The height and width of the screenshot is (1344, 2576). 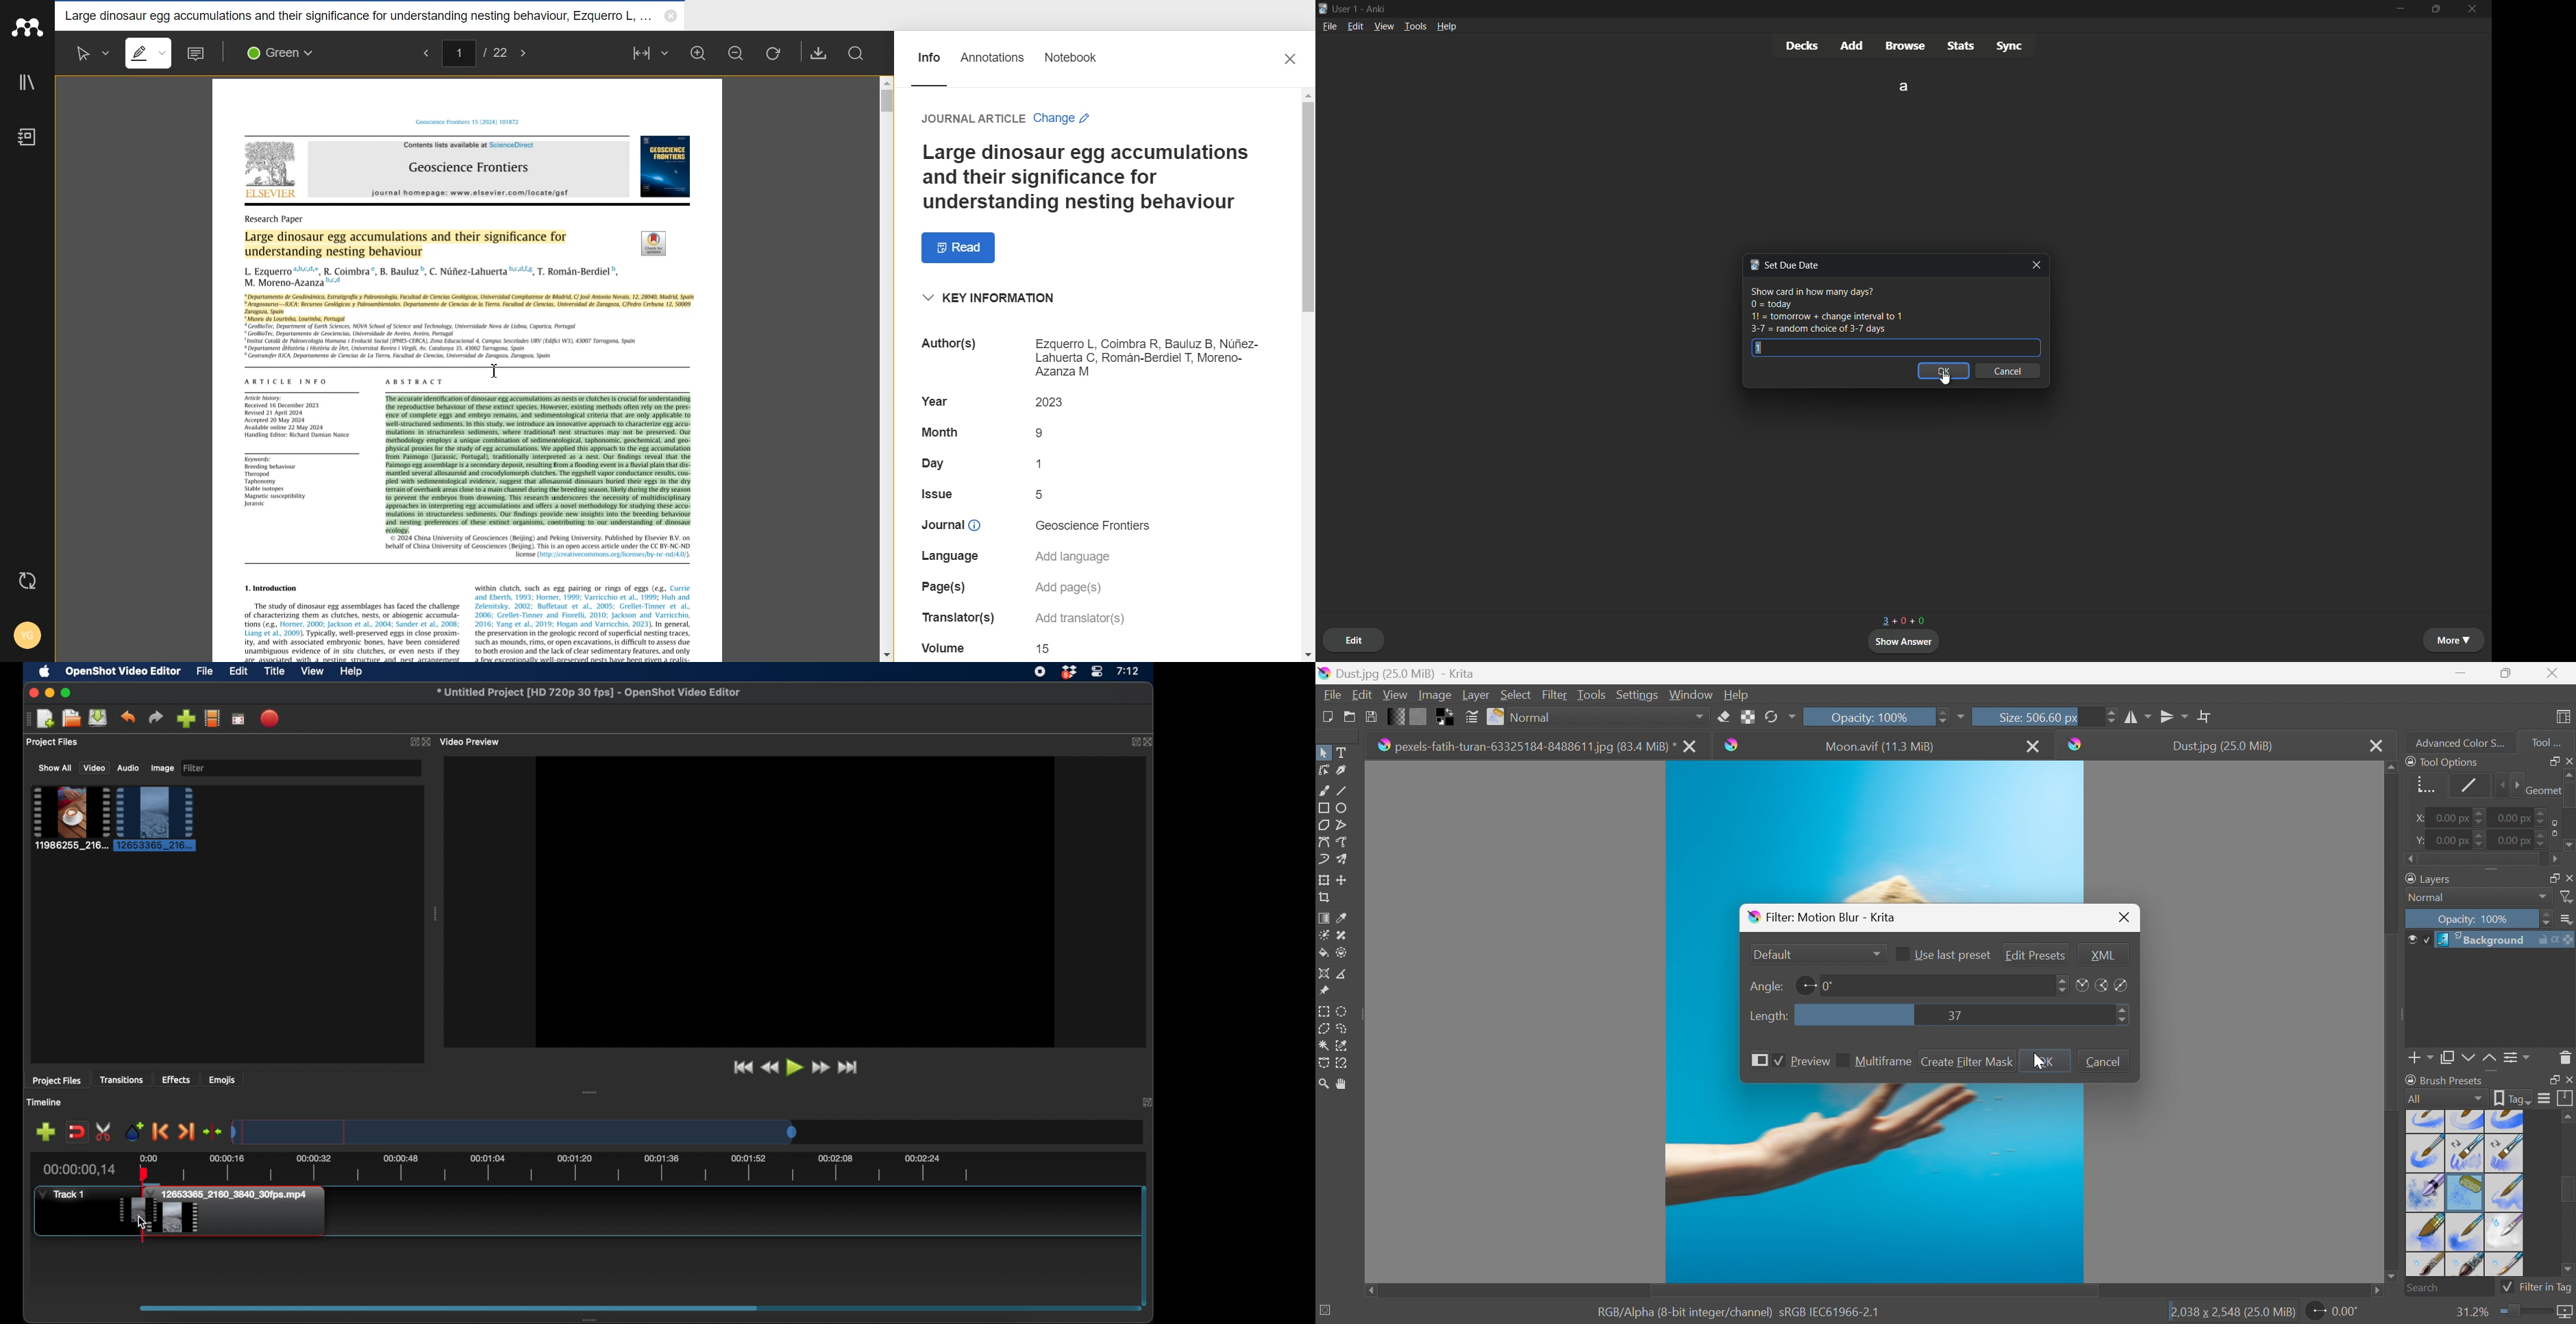 I want to click on Filter in tag, so click(x=2537, y=1287).